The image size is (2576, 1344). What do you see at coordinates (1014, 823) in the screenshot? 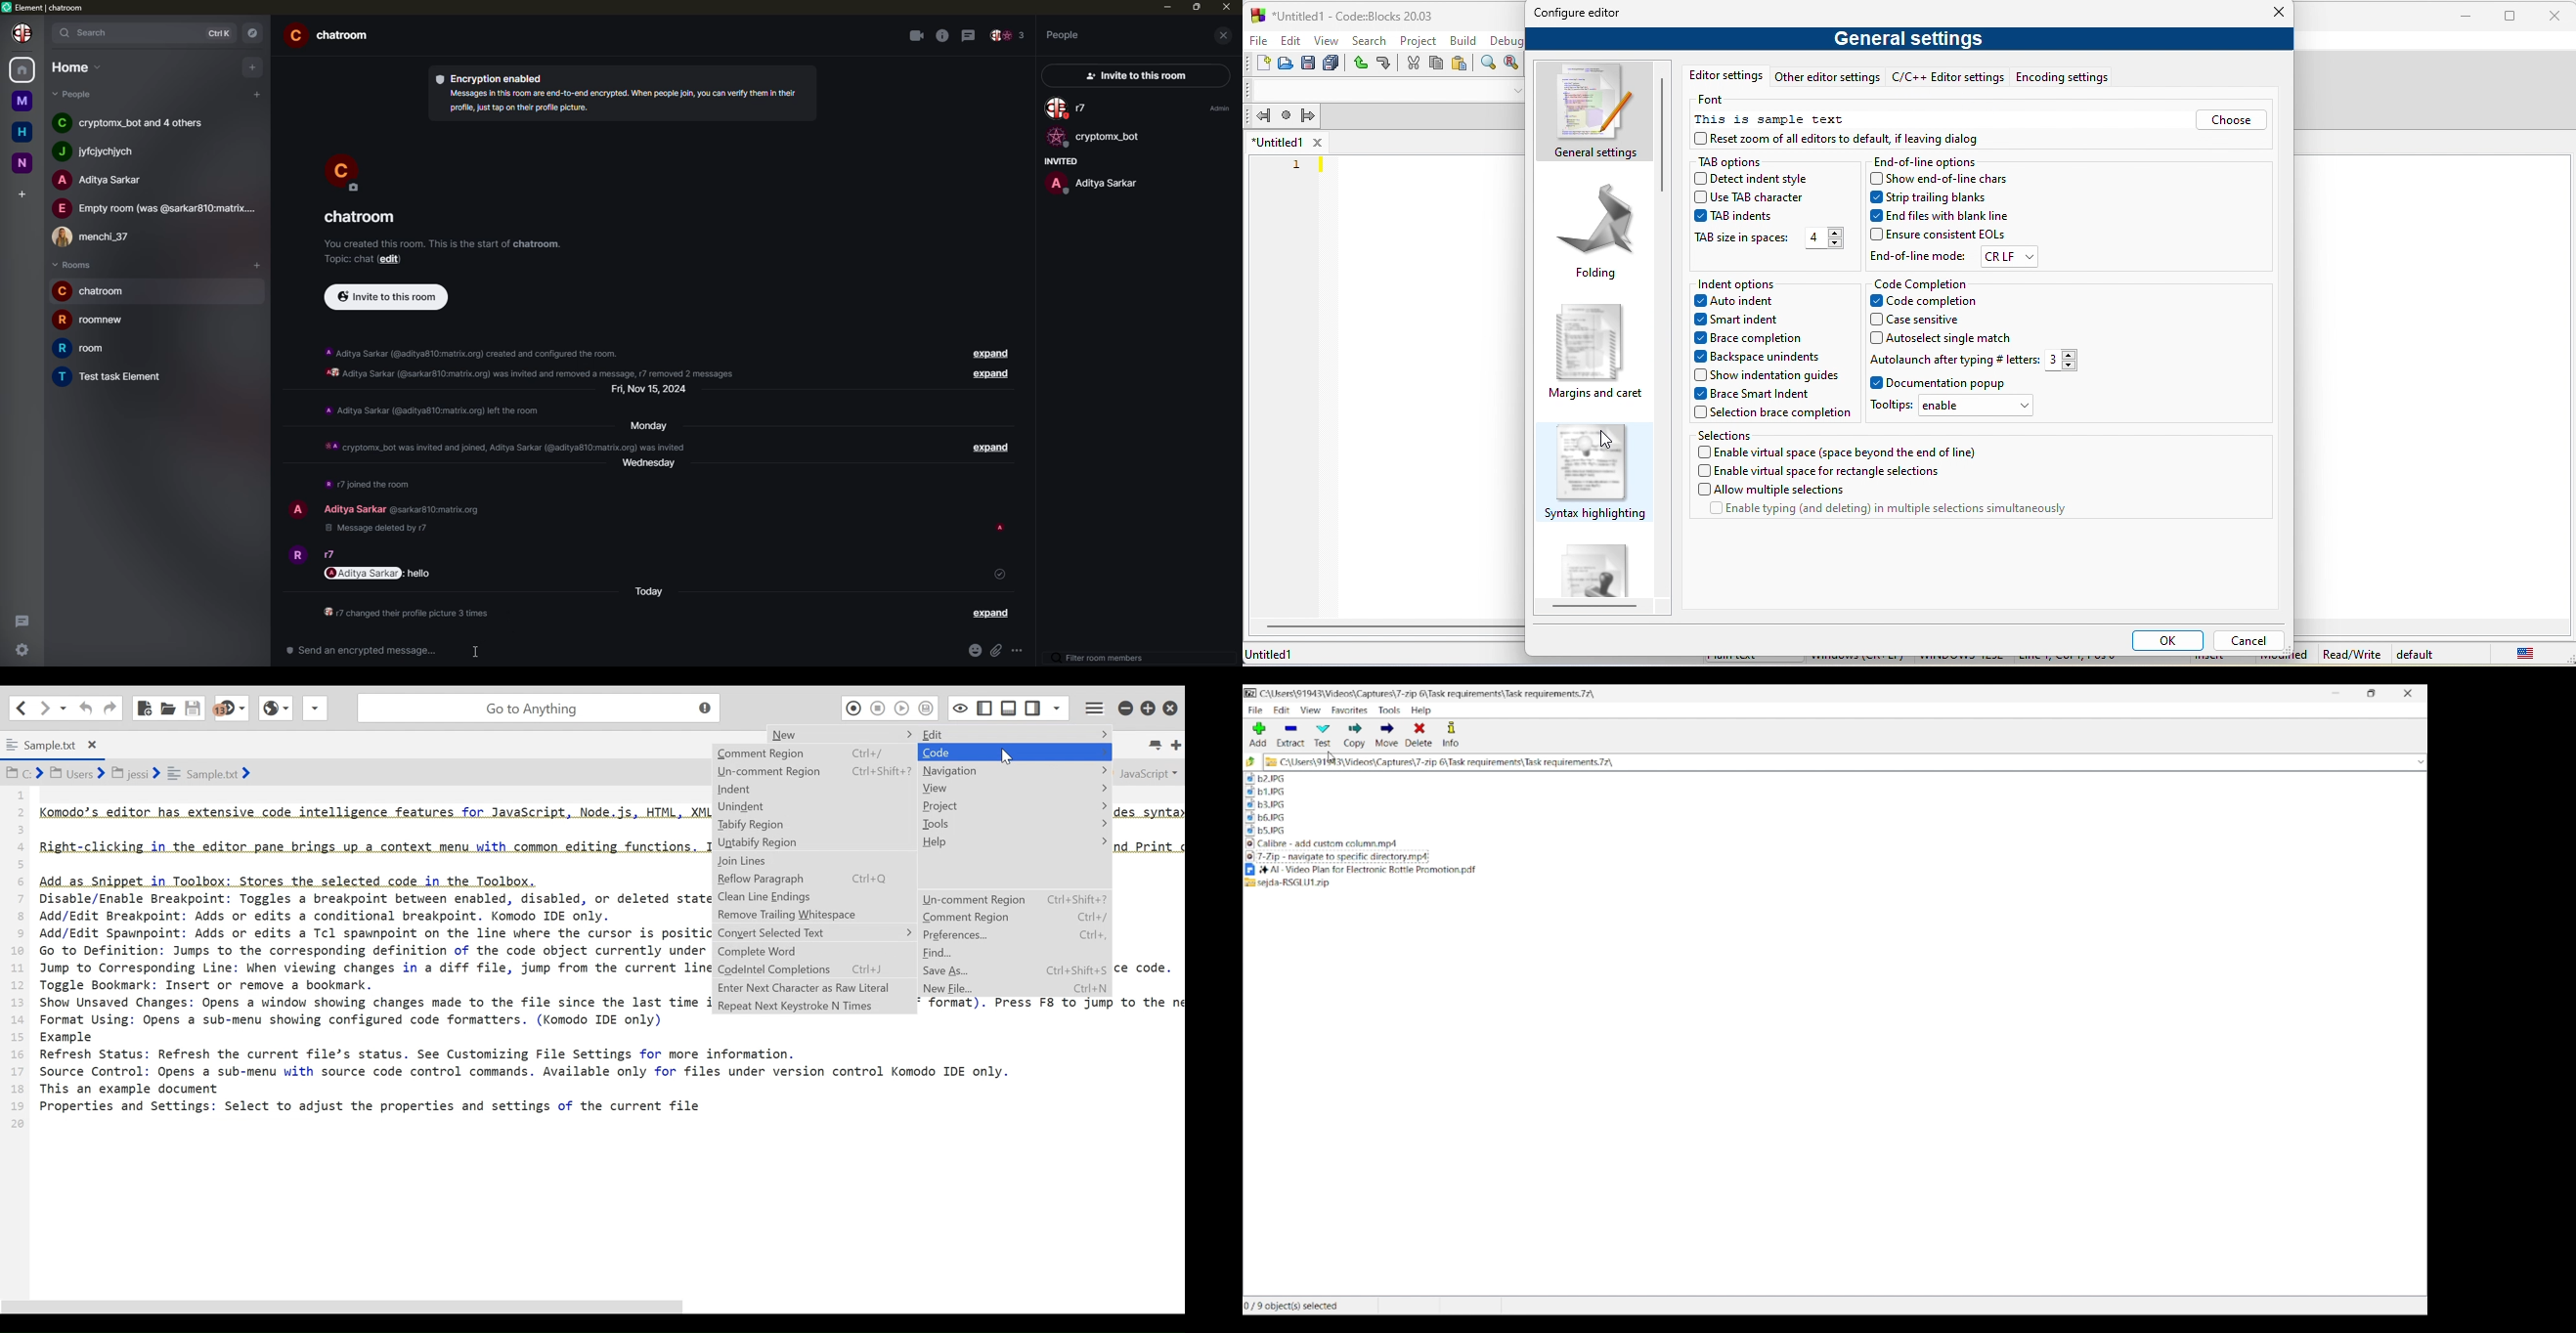
I see `Tools` at bounding box center [1014, 823].